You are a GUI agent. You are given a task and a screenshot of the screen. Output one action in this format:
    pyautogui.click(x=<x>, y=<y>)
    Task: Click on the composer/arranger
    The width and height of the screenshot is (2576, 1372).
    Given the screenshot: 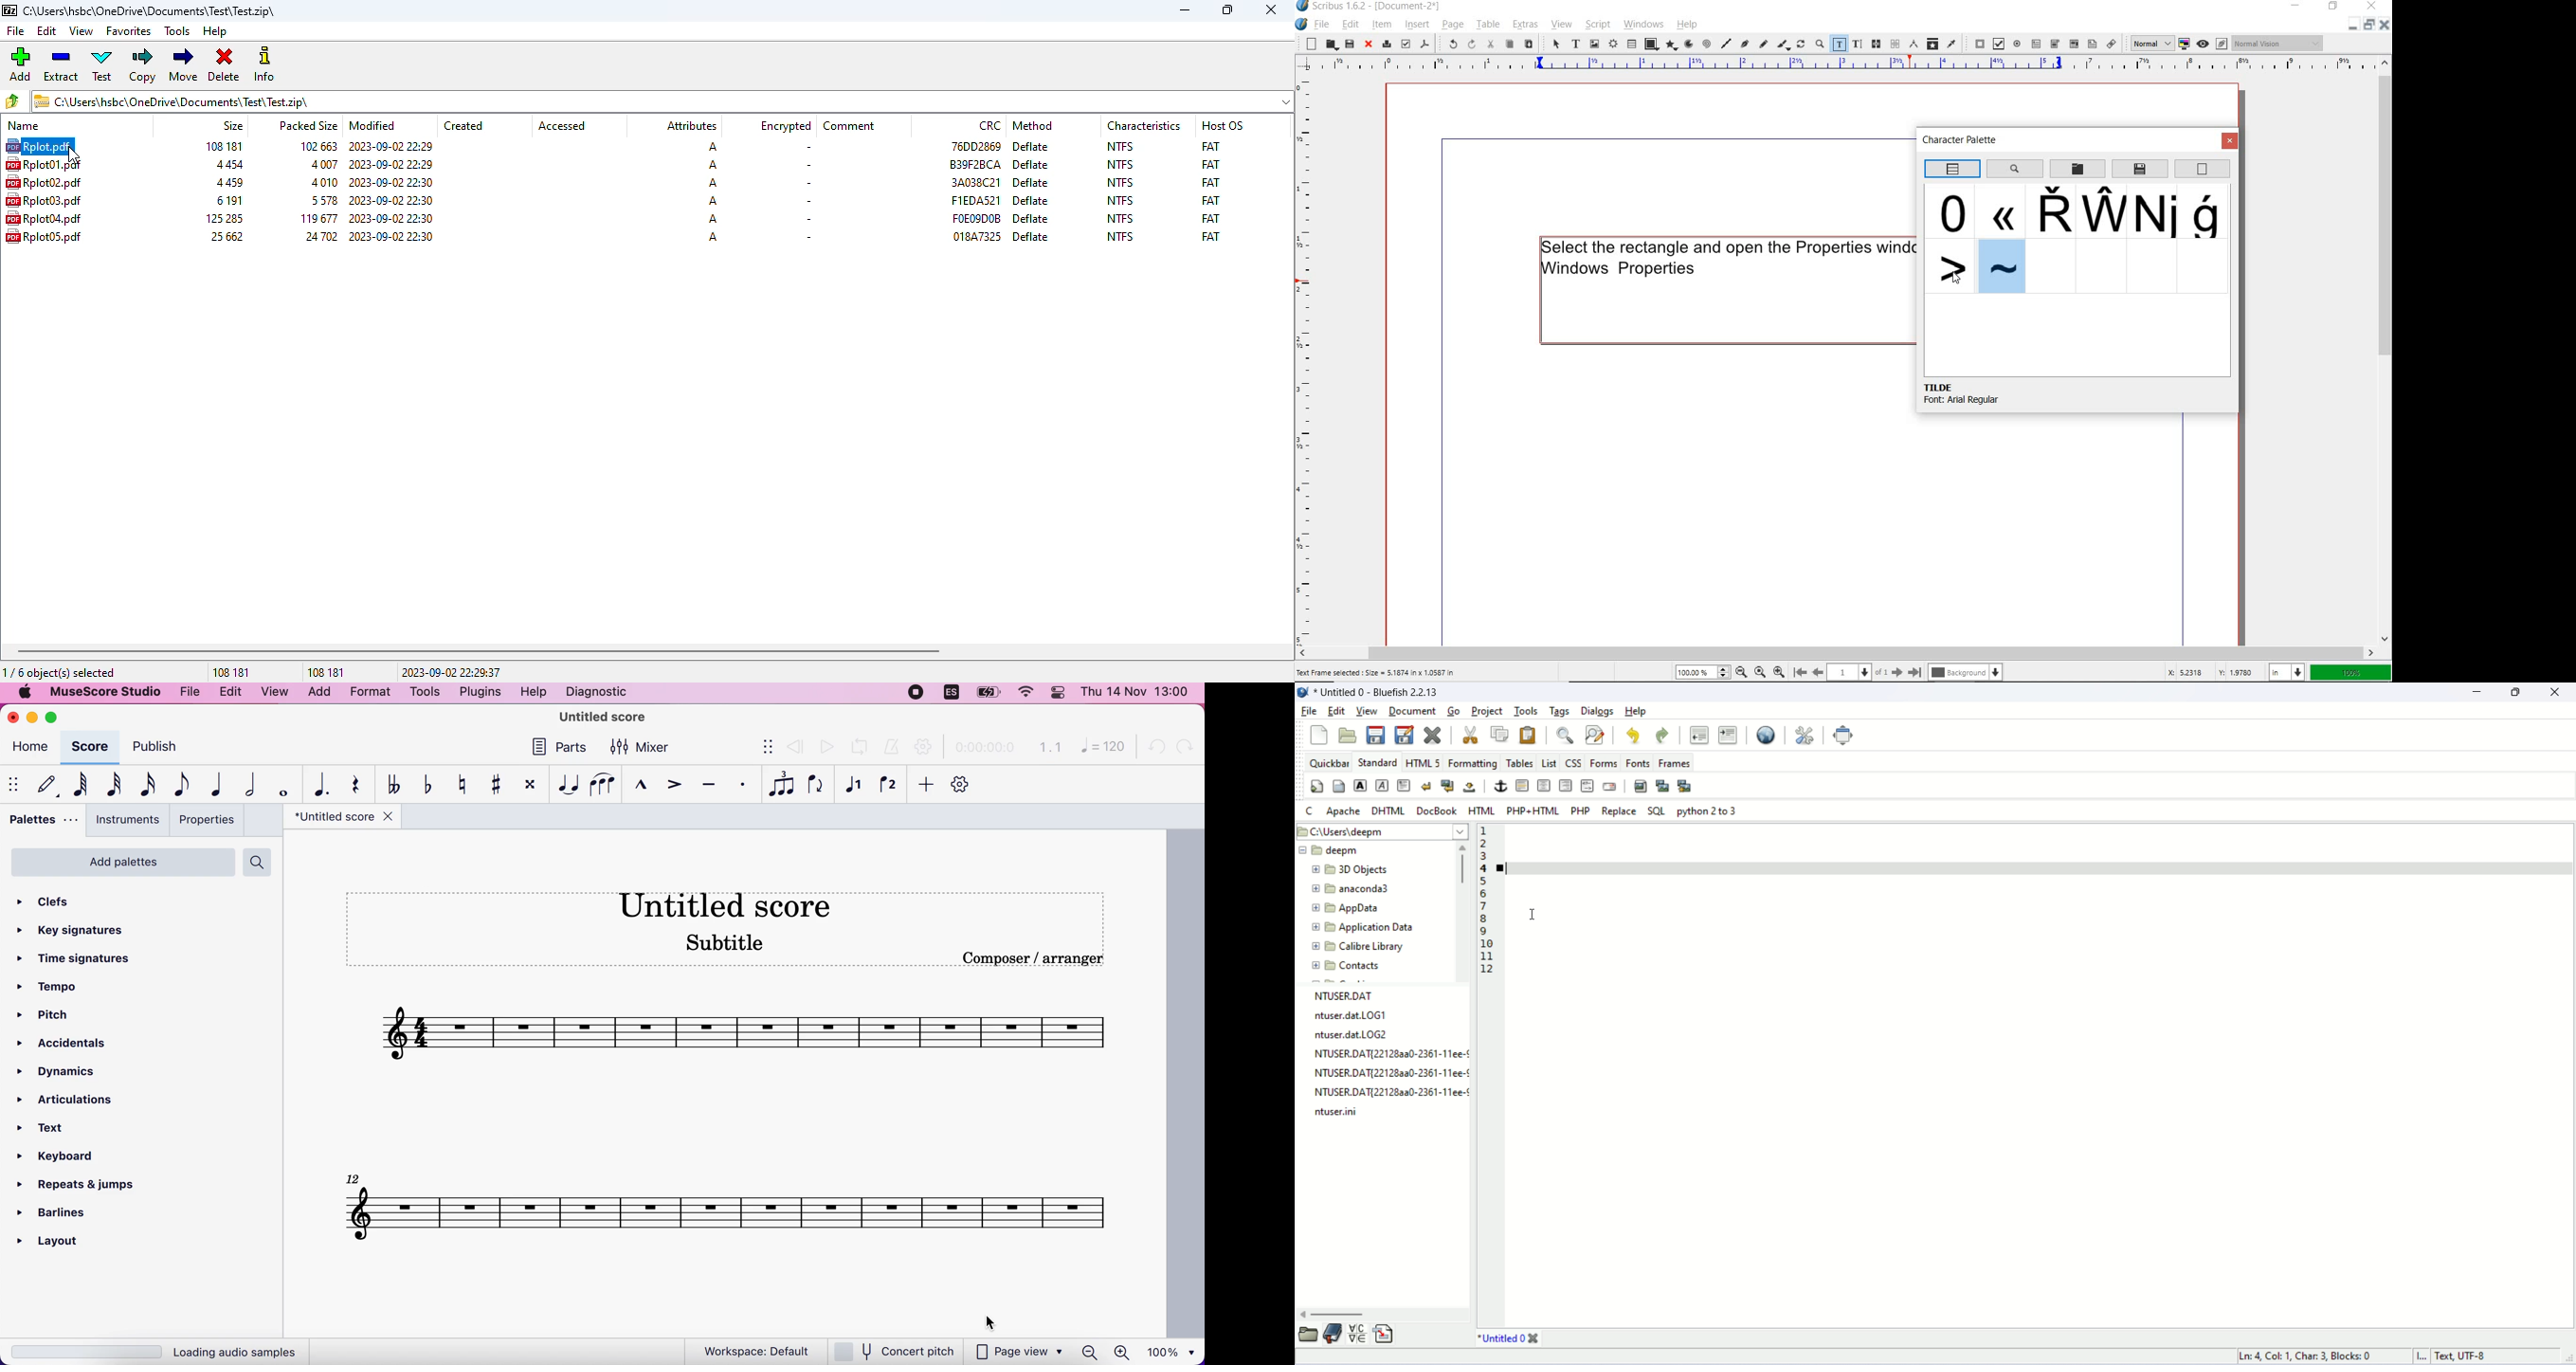 What is the action you would take?
    pyautogui.click(x=1041, y=960)
    